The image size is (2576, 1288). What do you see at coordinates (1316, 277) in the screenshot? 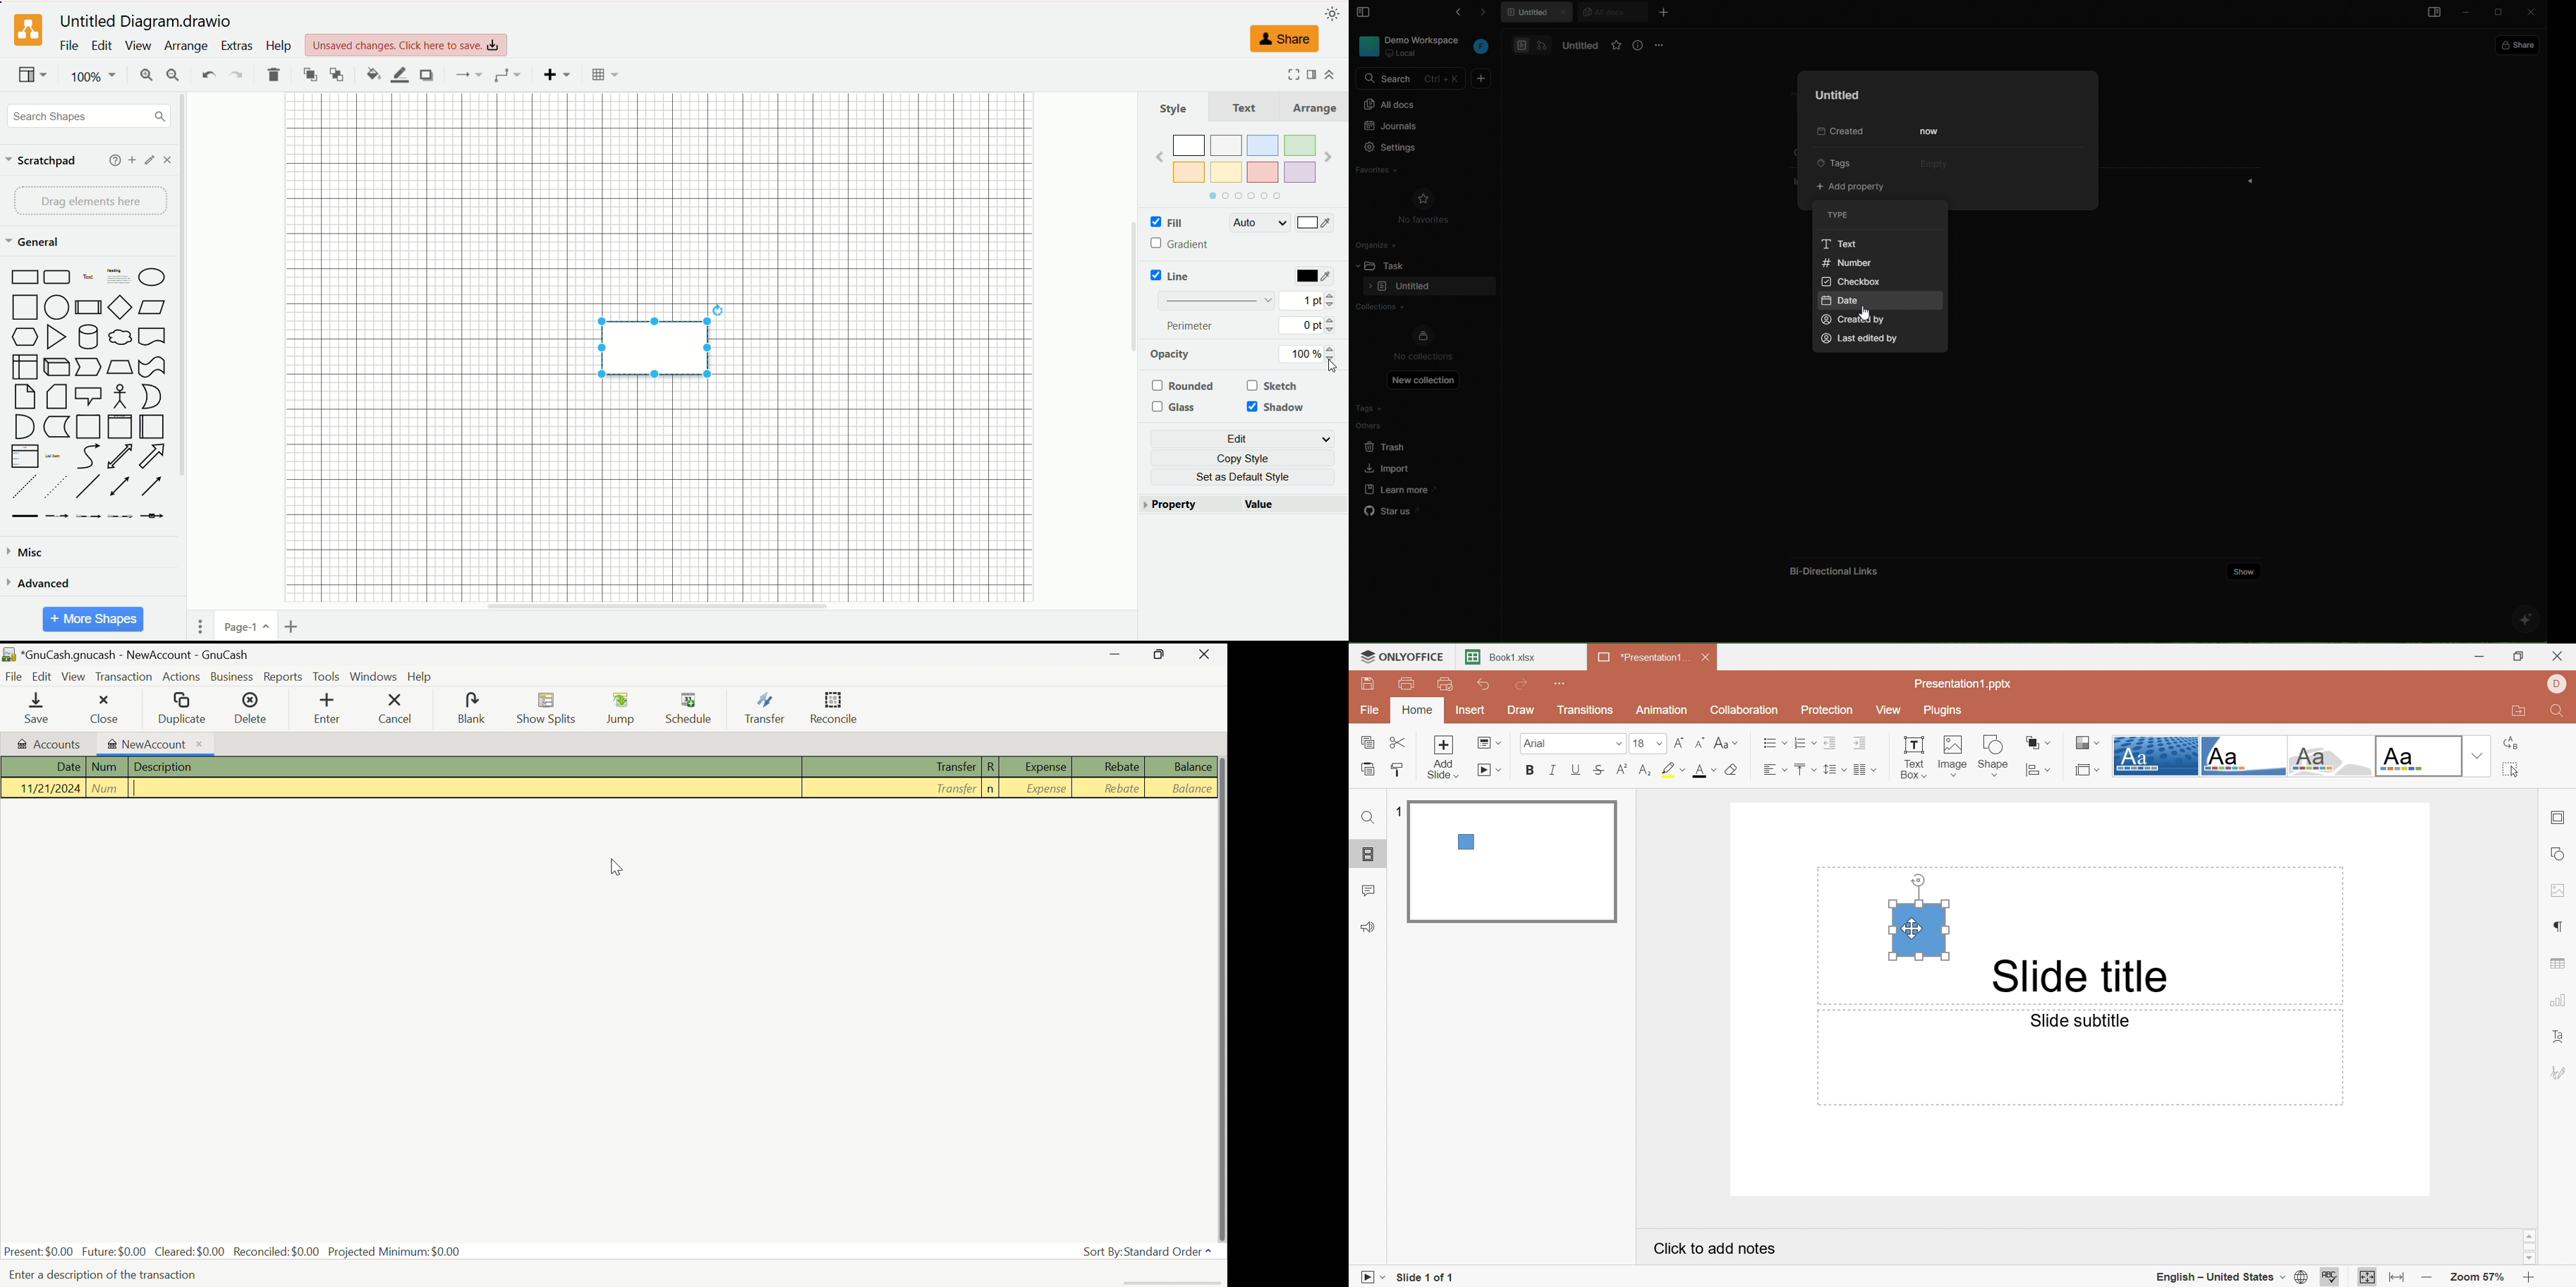
I see `color` at bounding box center [1316, 277].